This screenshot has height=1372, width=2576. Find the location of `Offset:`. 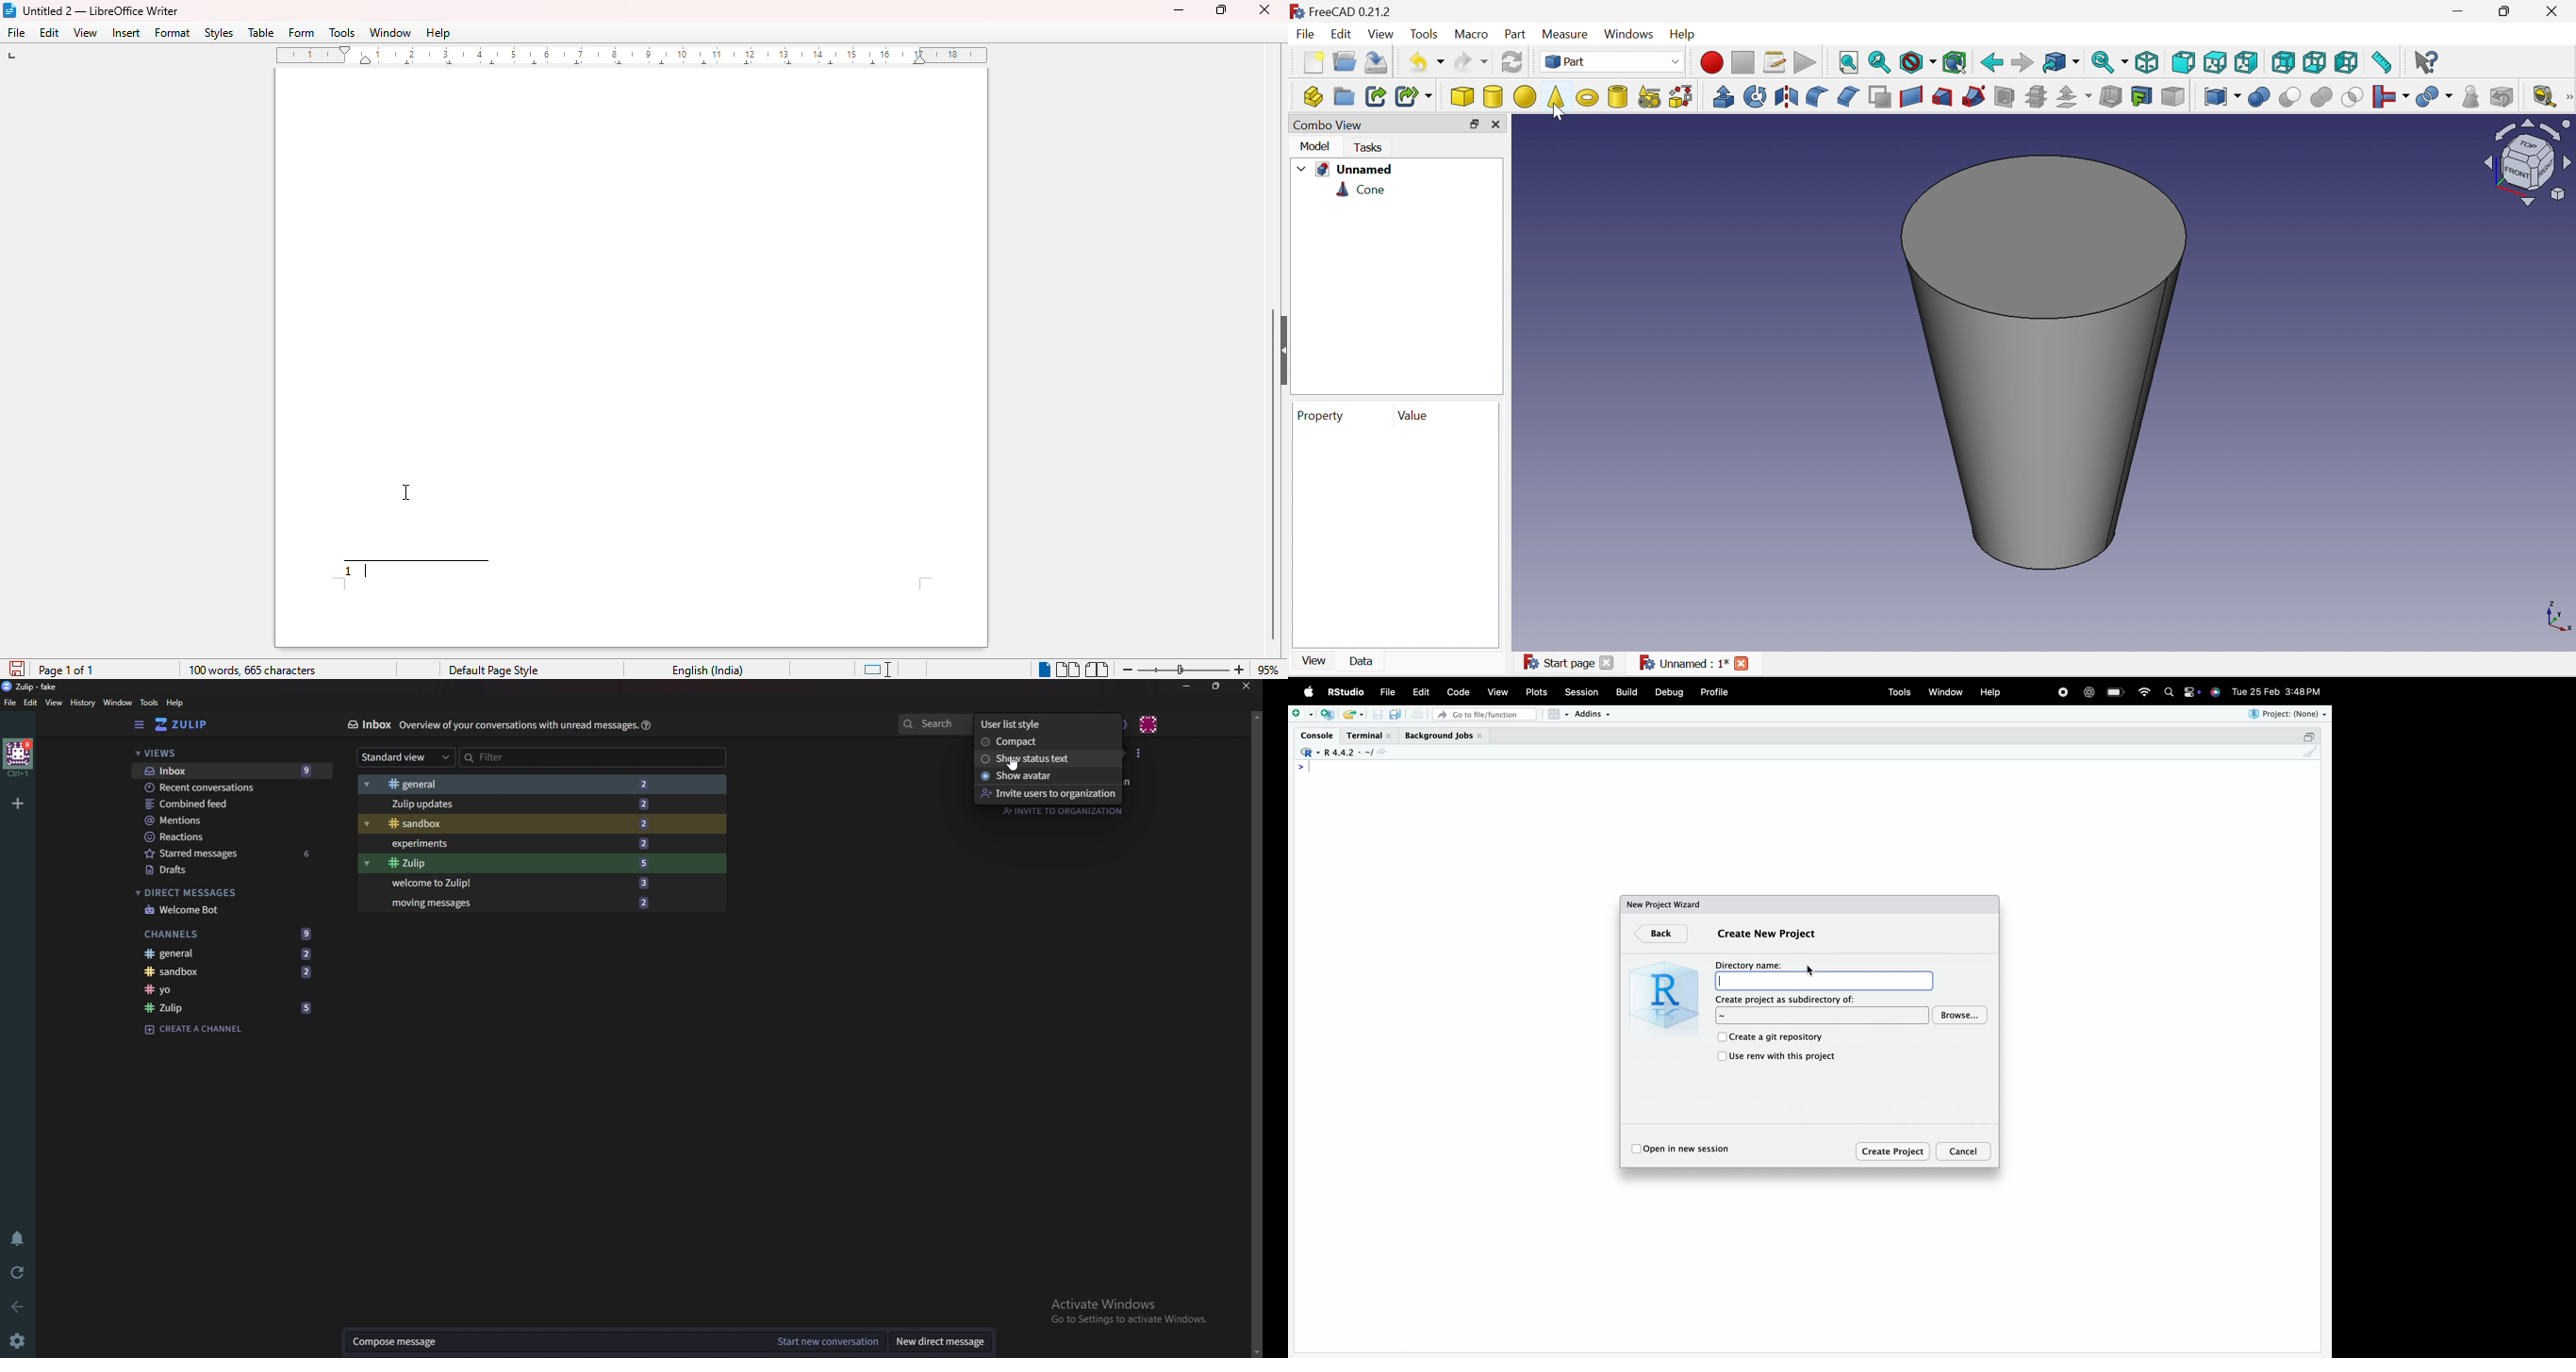

Offset: is located at coordinates (2074, 97).